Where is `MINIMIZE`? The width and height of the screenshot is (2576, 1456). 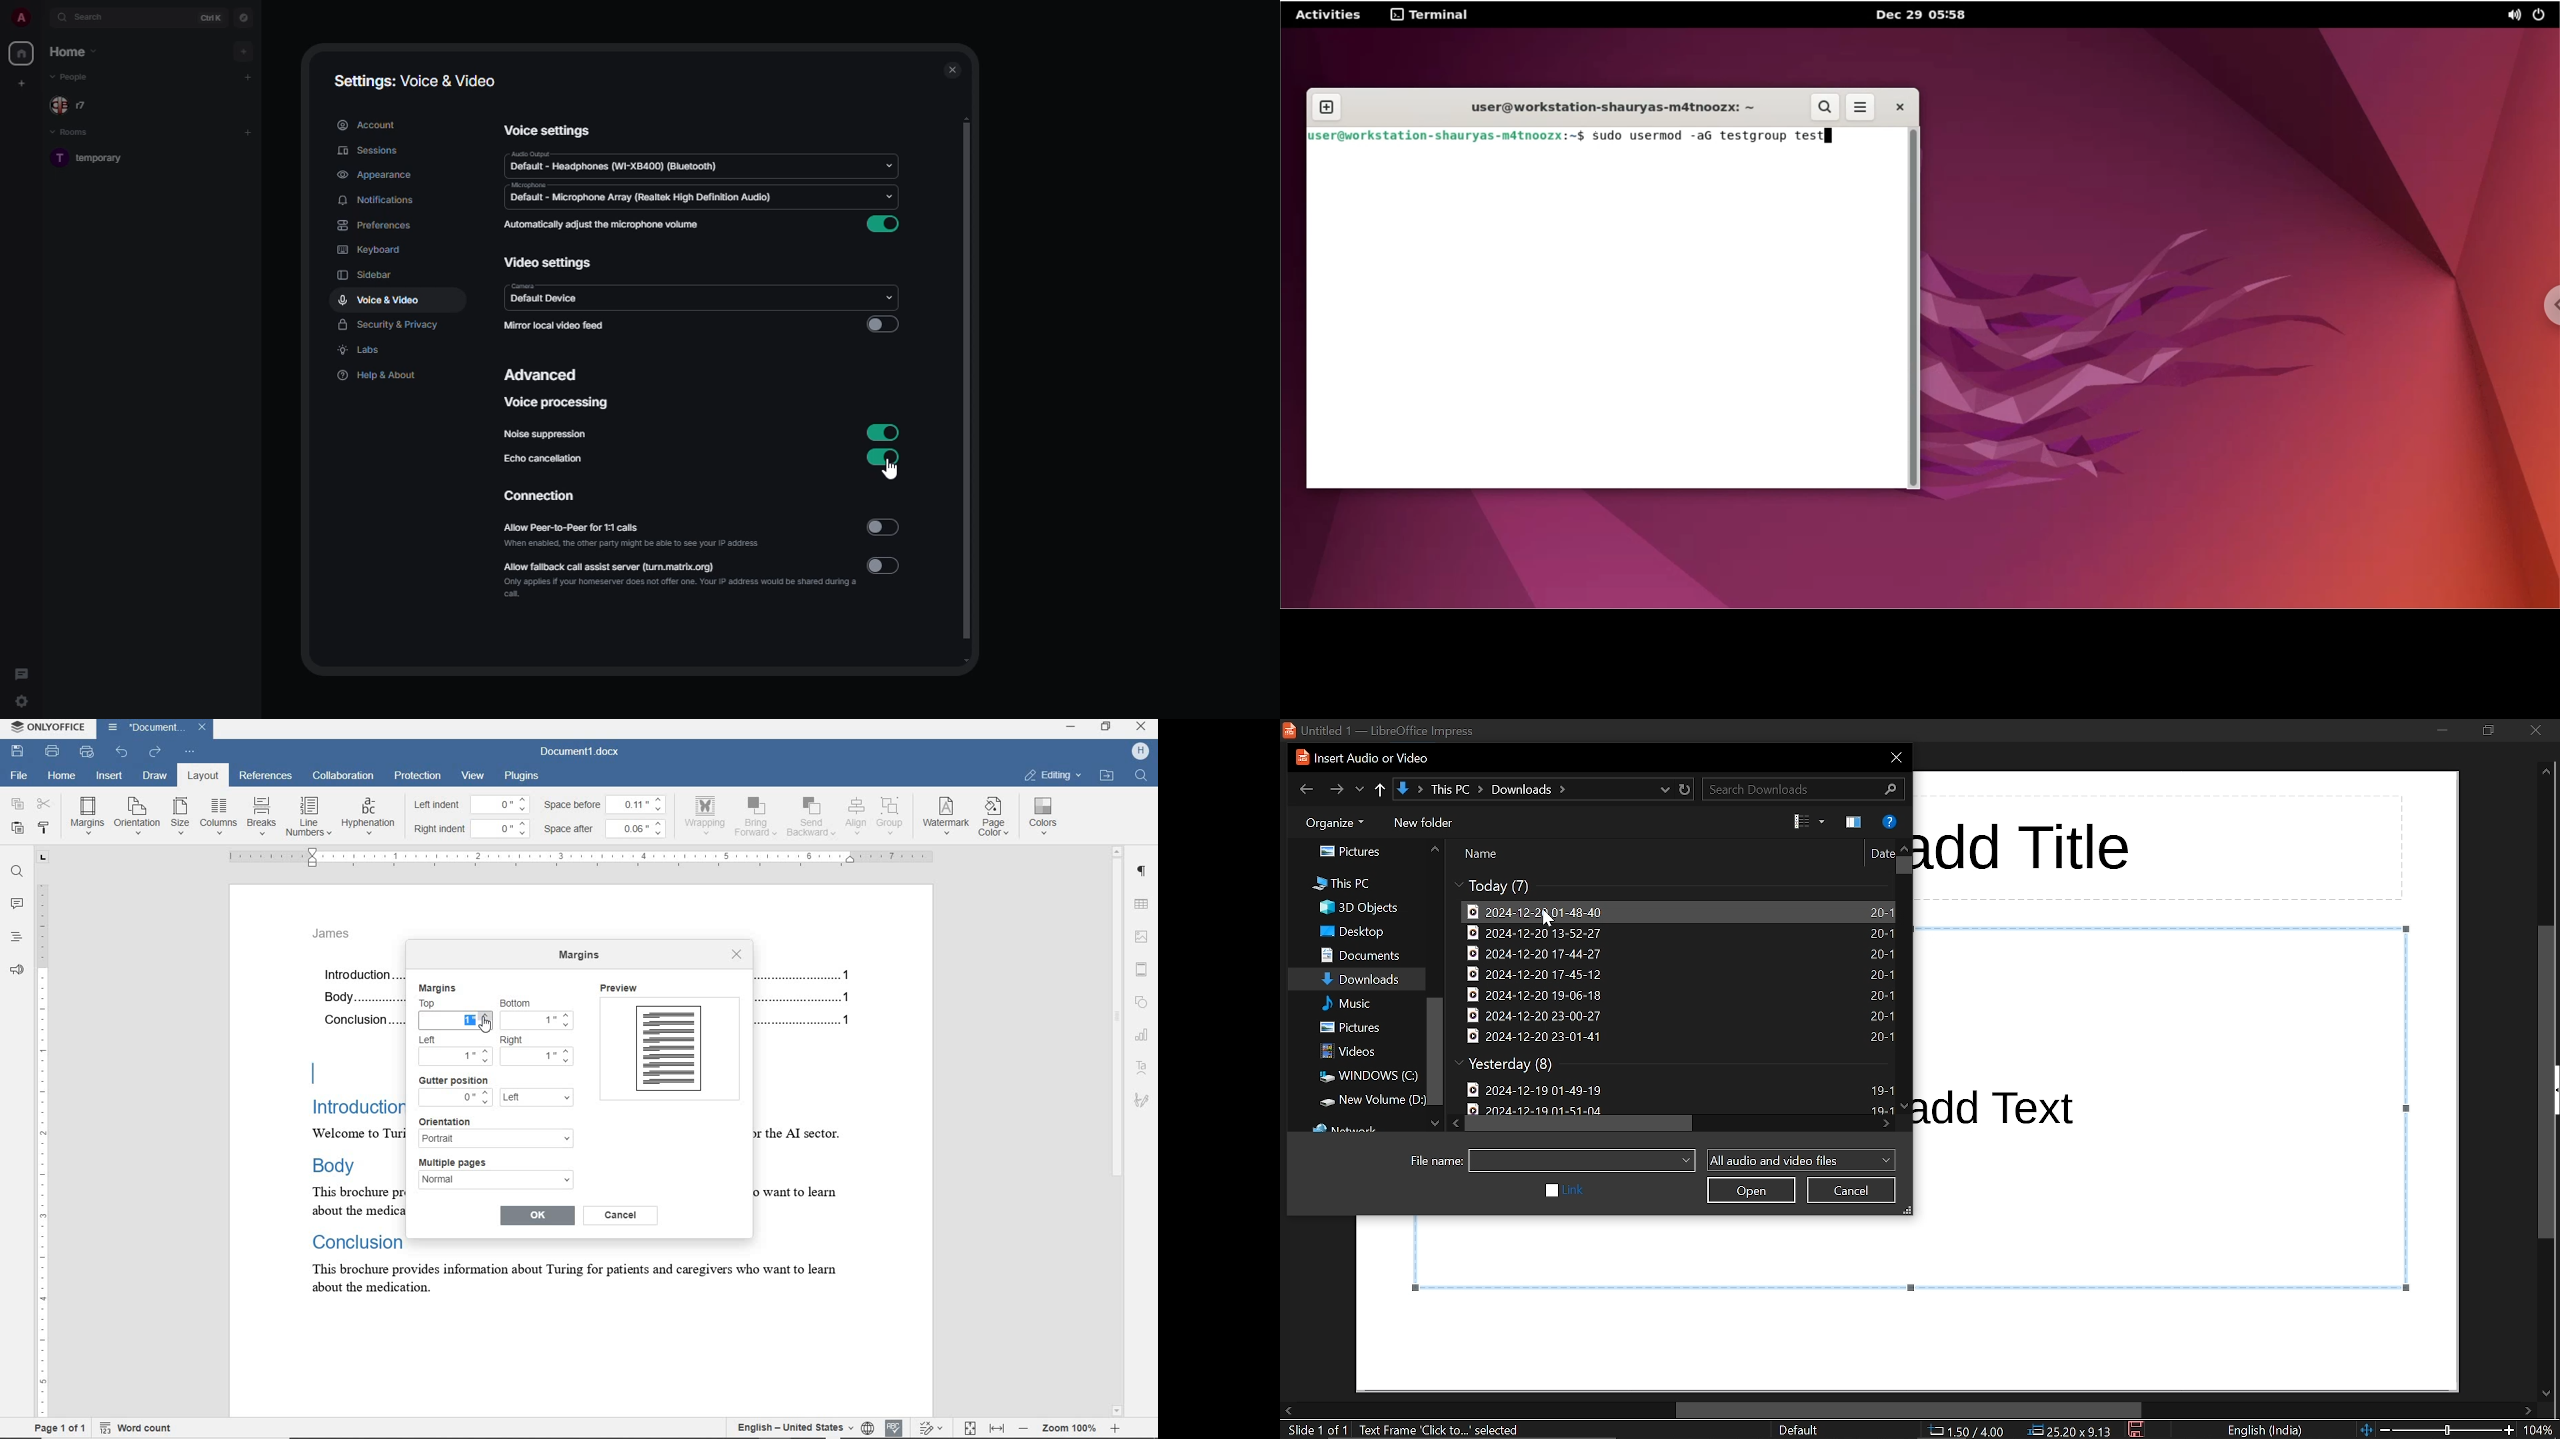 MINIMIZE is located at coordinates (1070, 727).